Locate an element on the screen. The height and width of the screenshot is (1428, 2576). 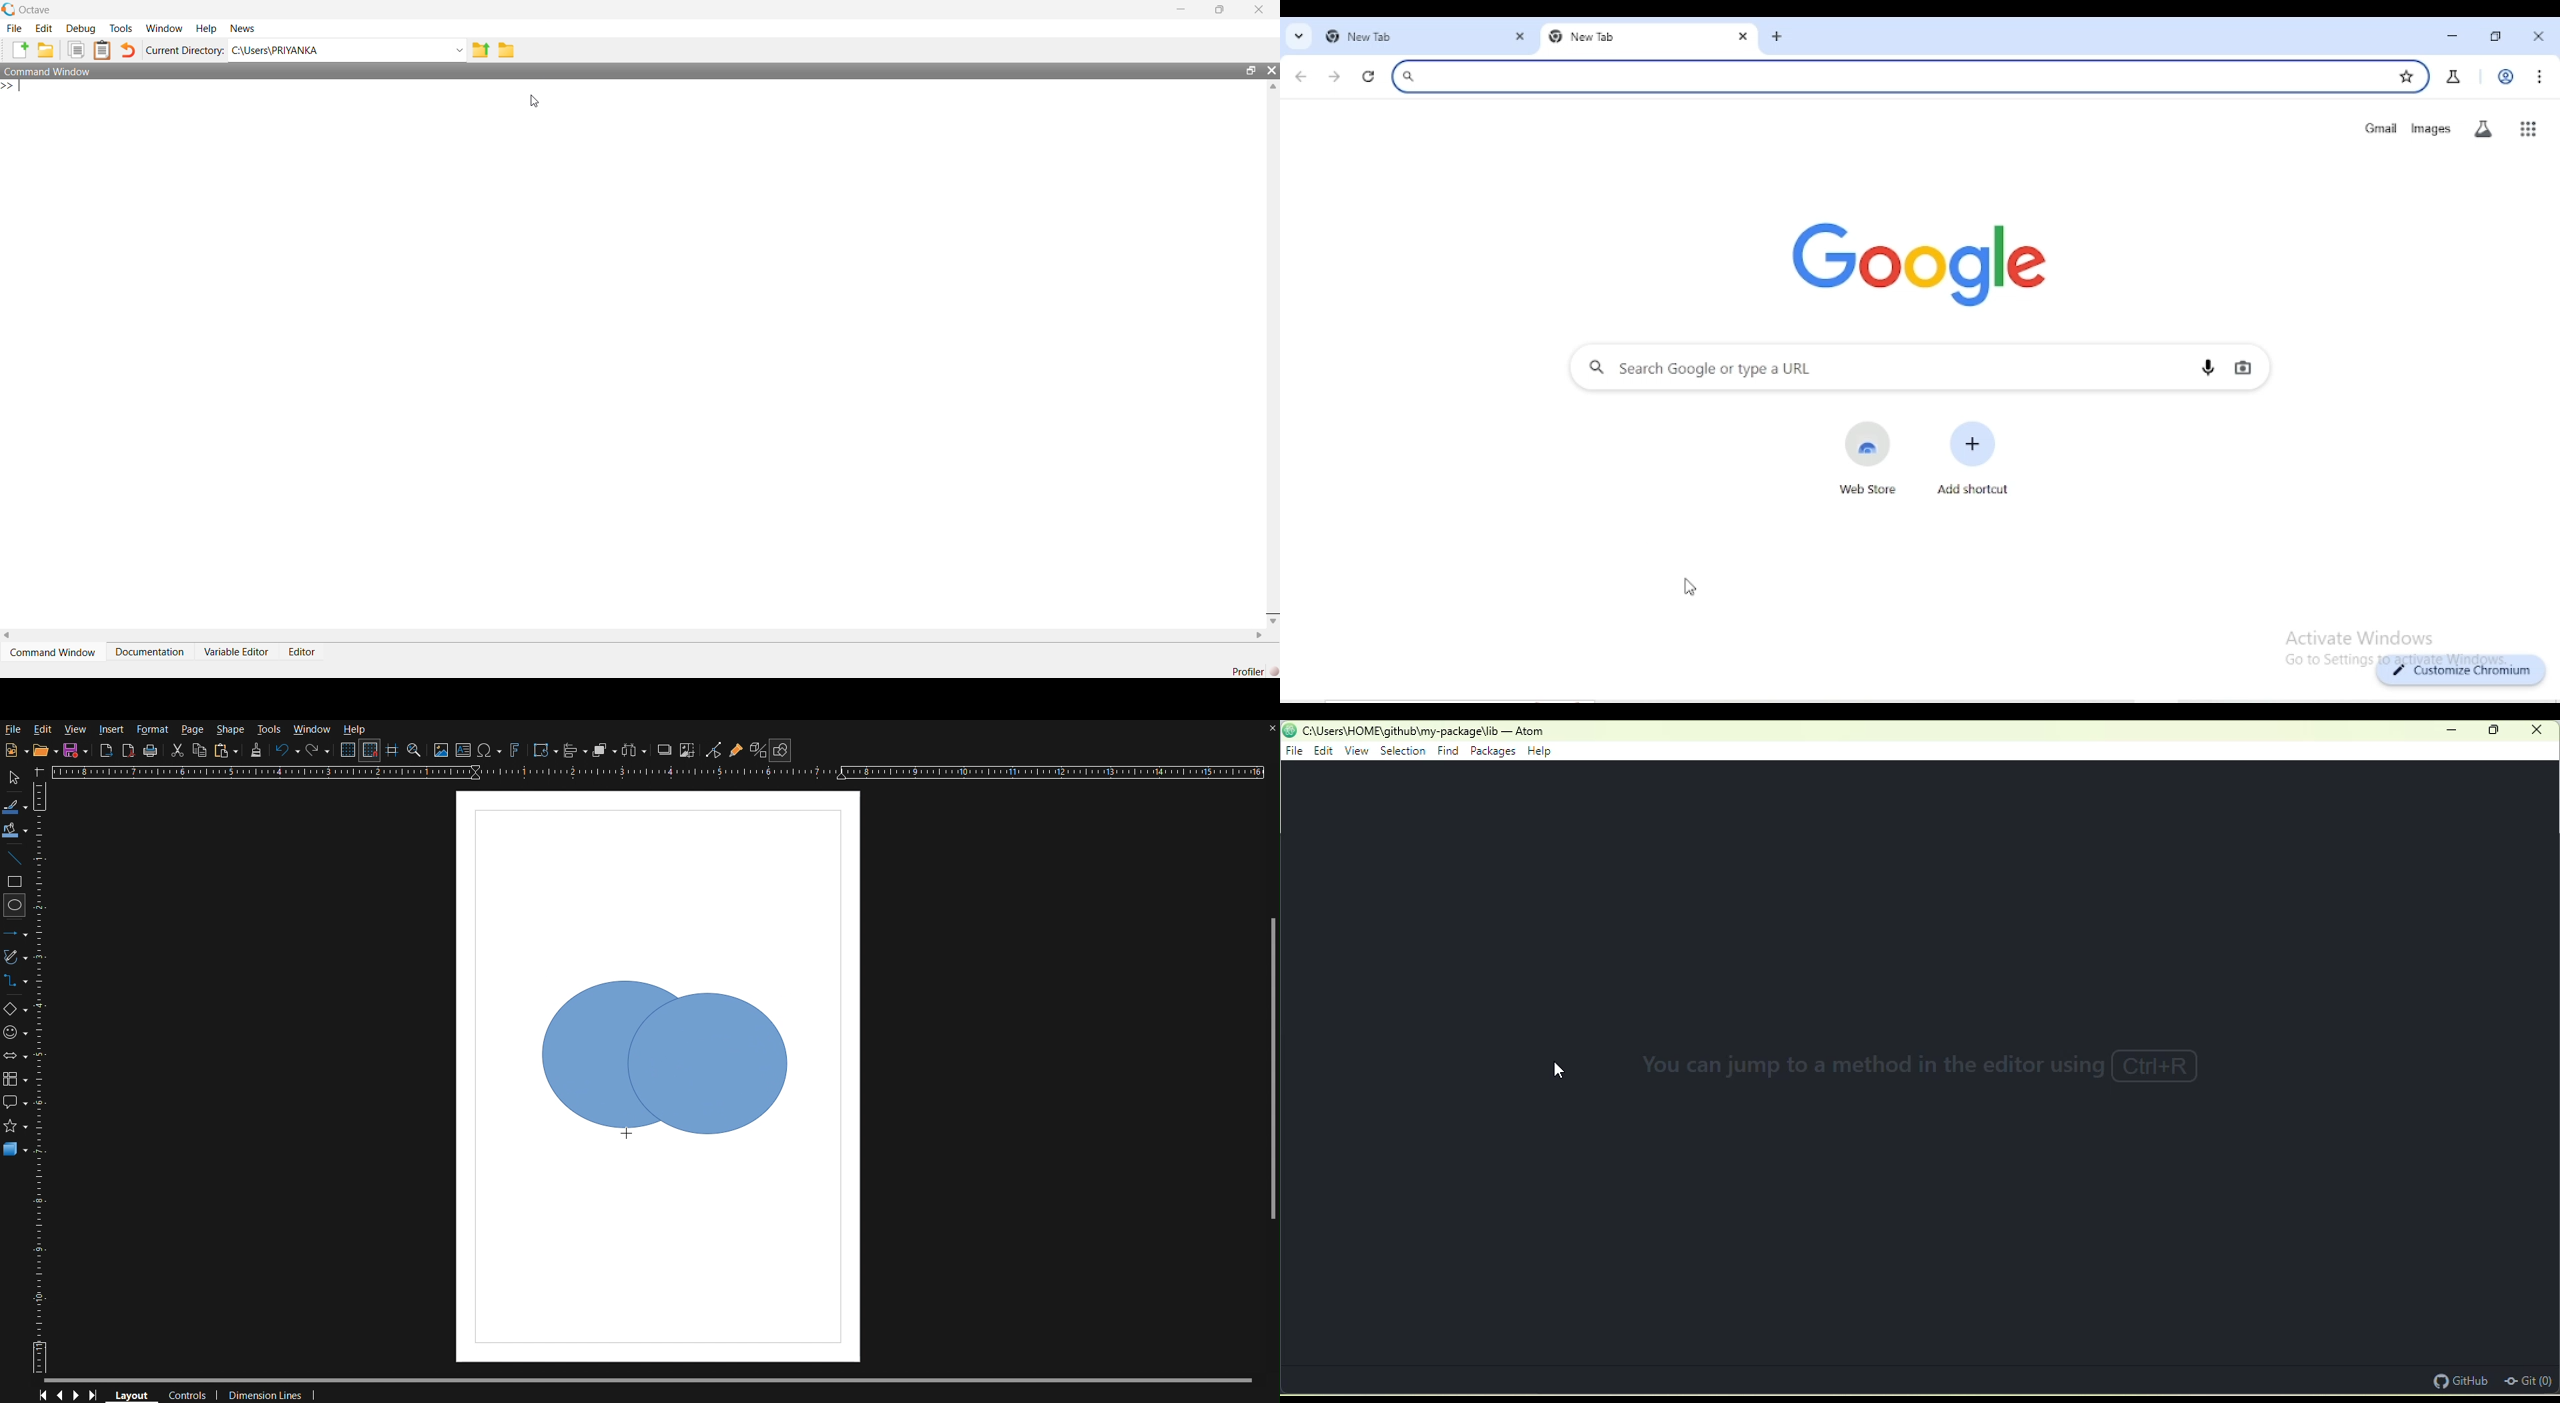
click to go back is located at coordinates (1301, 77).